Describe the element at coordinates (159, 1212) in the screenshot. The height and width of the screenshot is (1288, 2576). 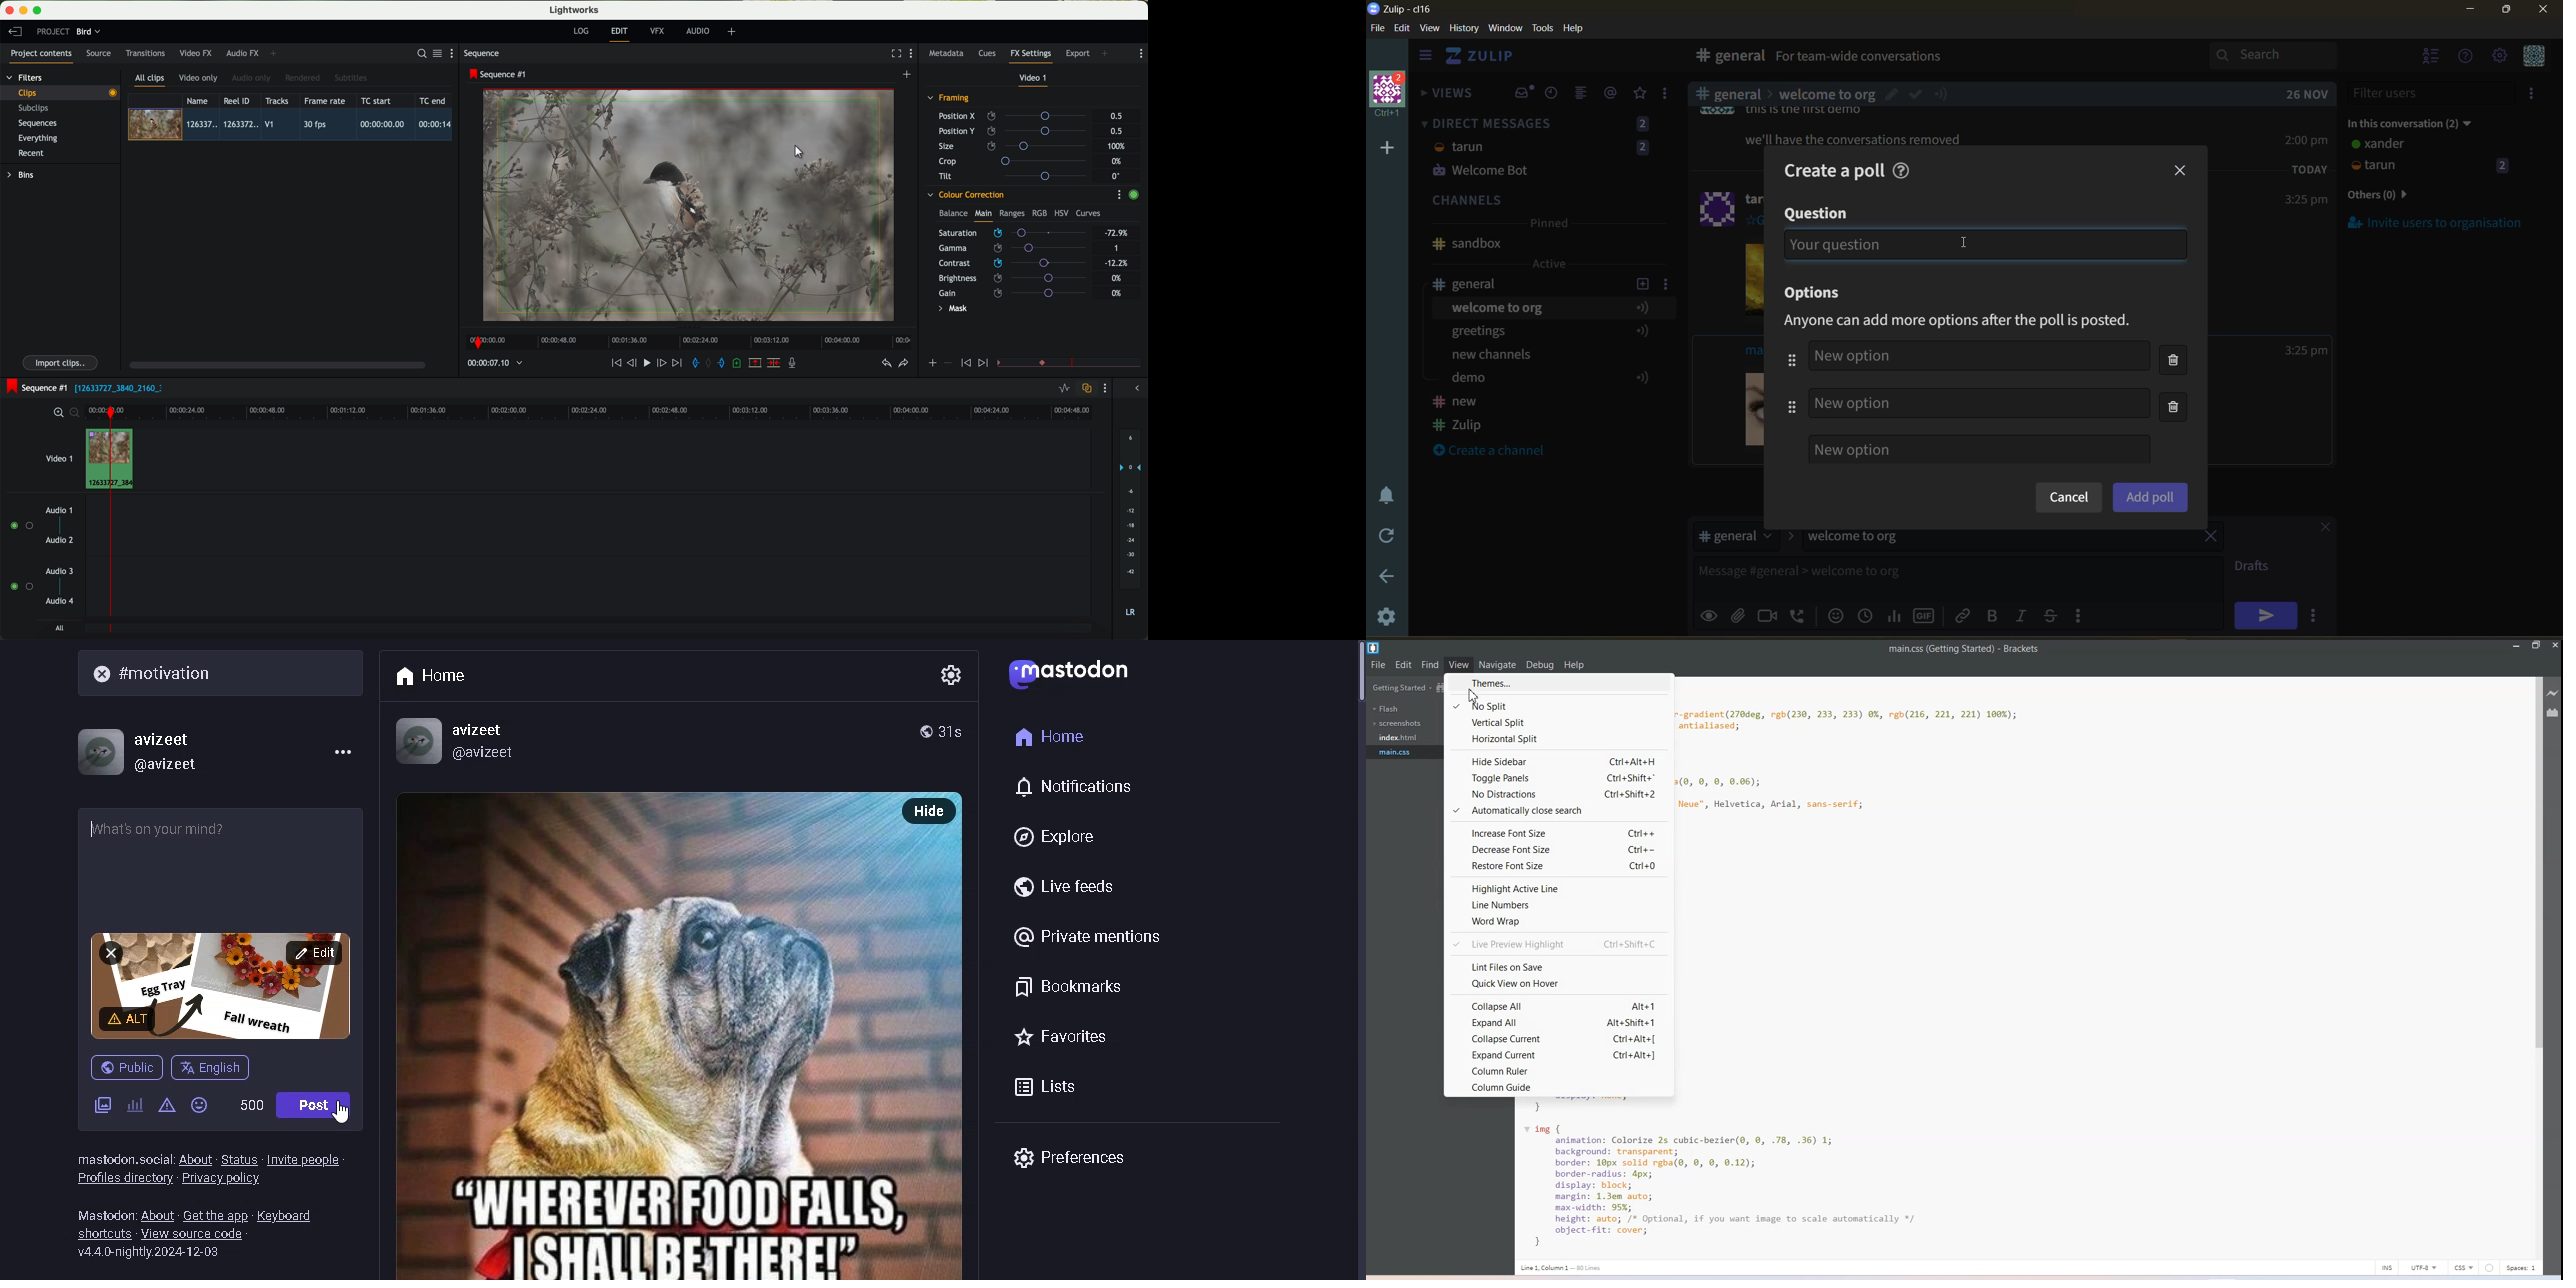
I see `about` at that location.